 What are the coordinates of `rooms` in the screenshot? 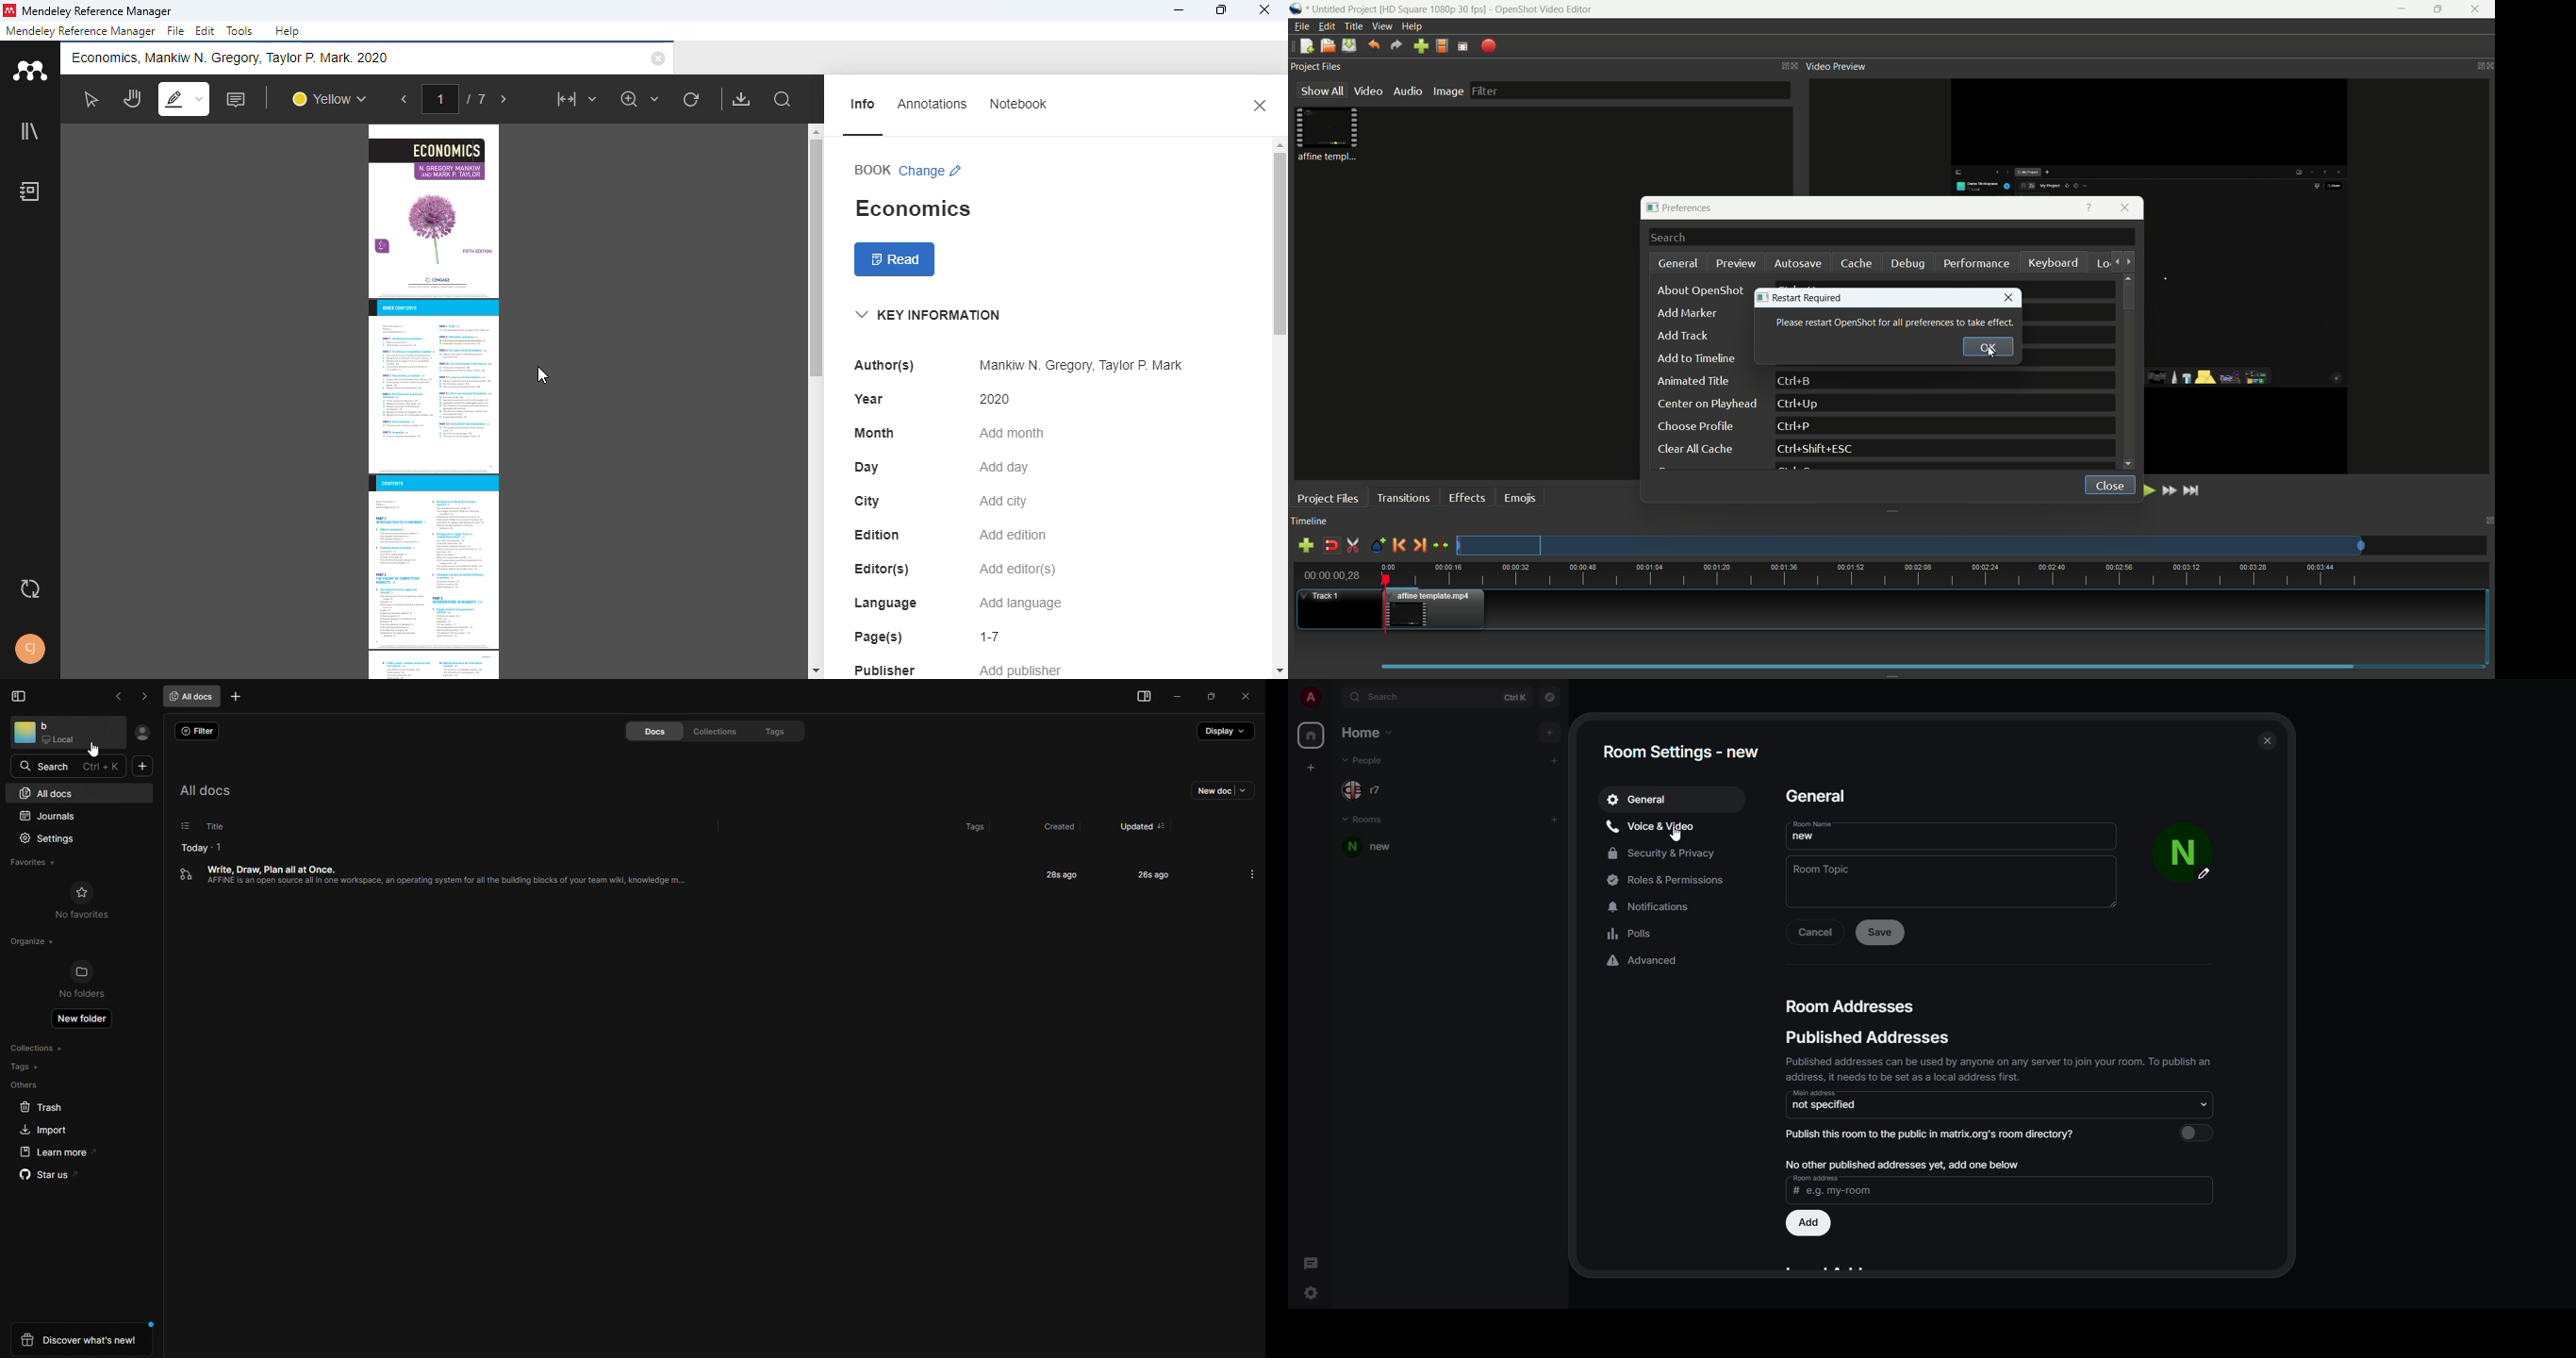 It's located at (1366, 821).